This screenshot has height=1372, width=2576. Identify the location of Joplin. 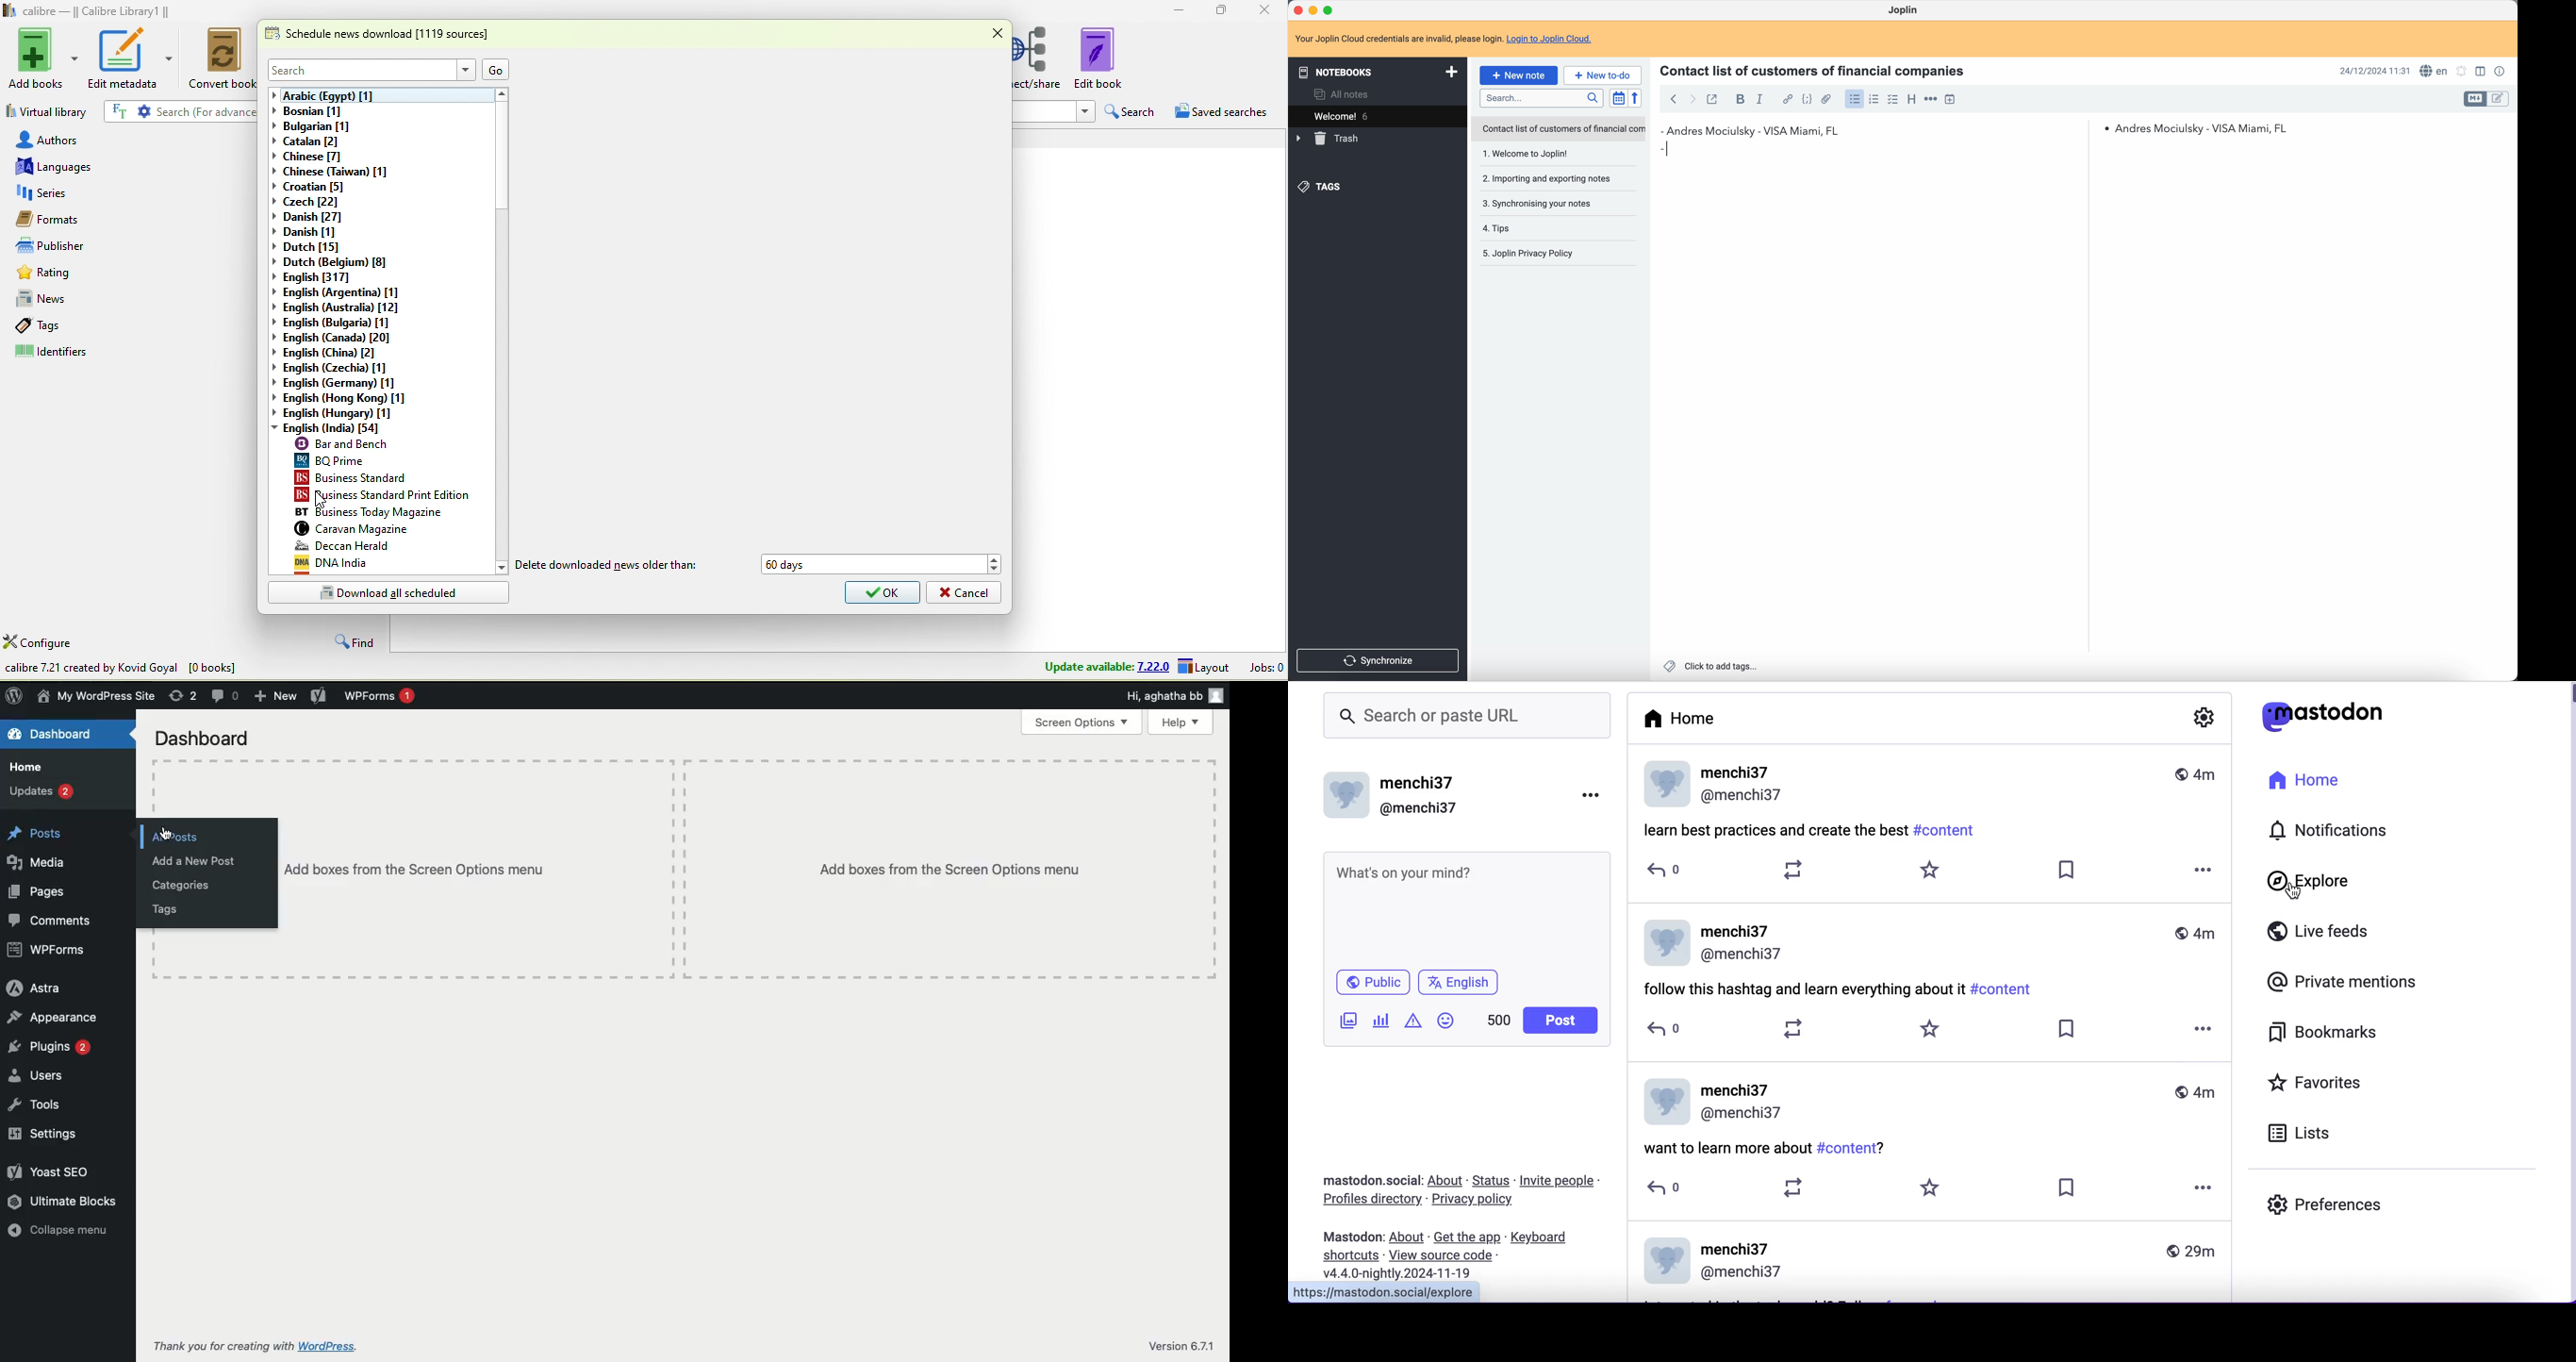
(1902, 10).